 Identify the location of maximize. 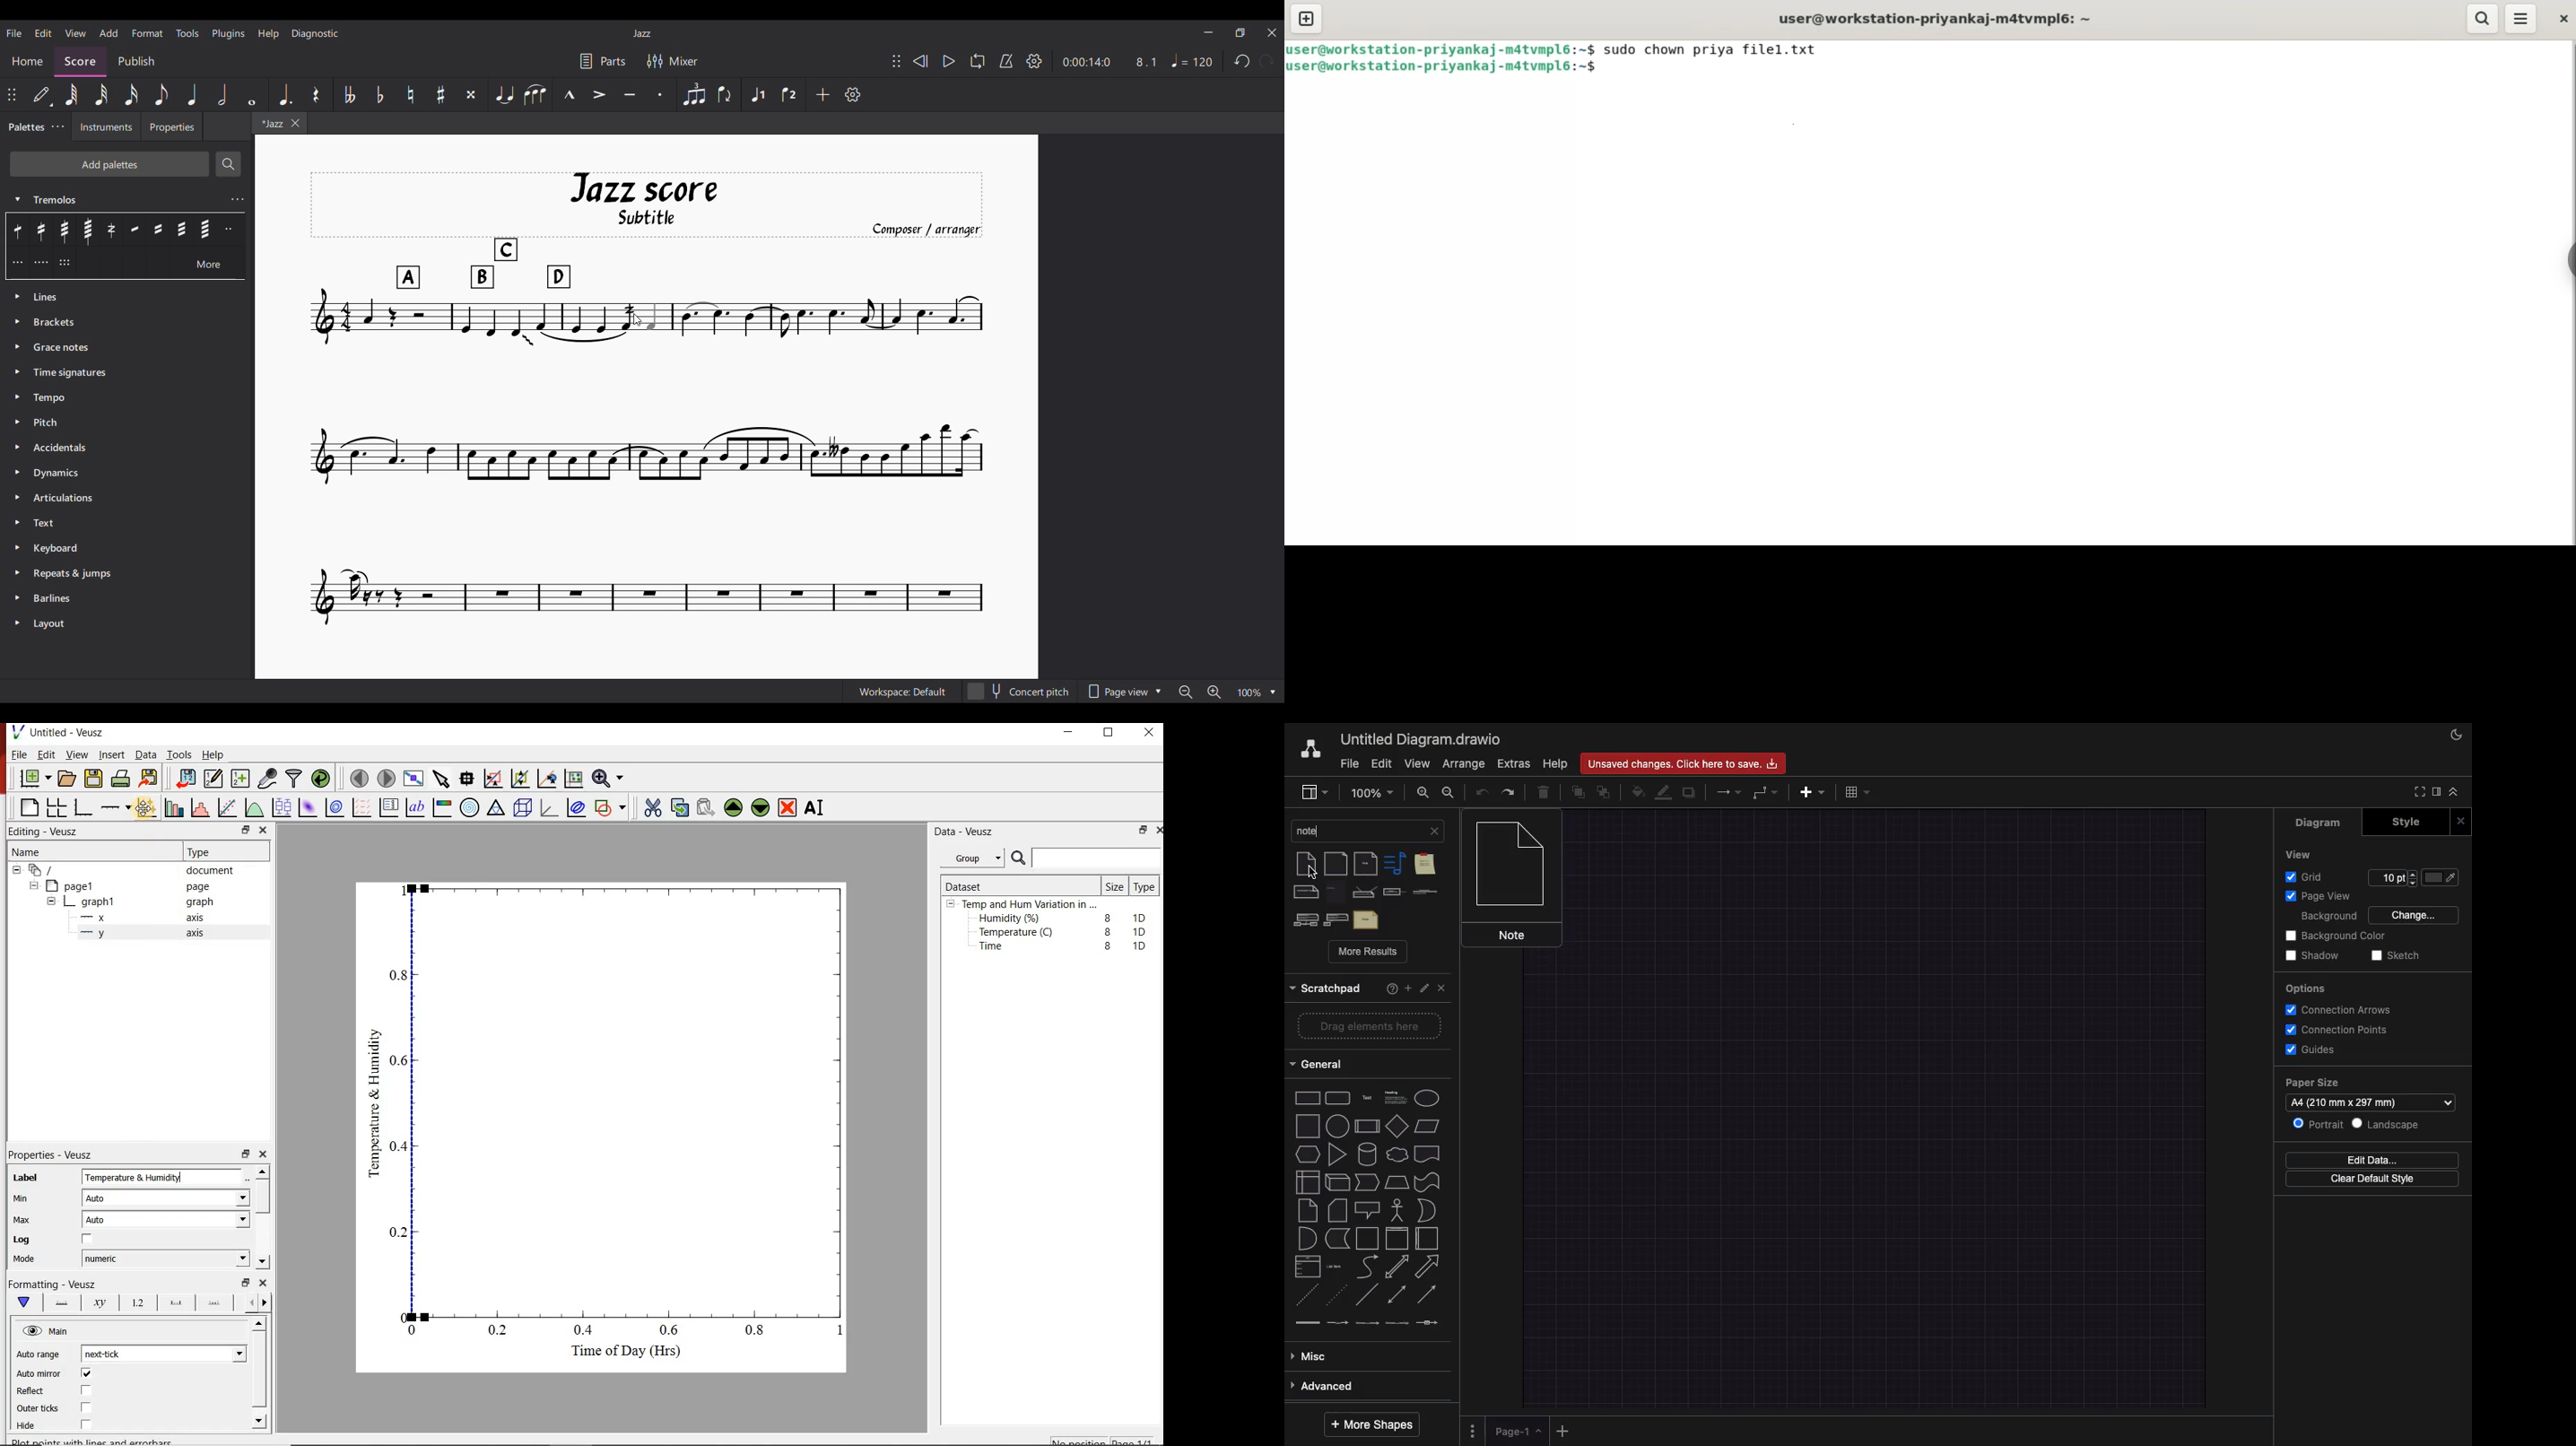
(1116, 733).